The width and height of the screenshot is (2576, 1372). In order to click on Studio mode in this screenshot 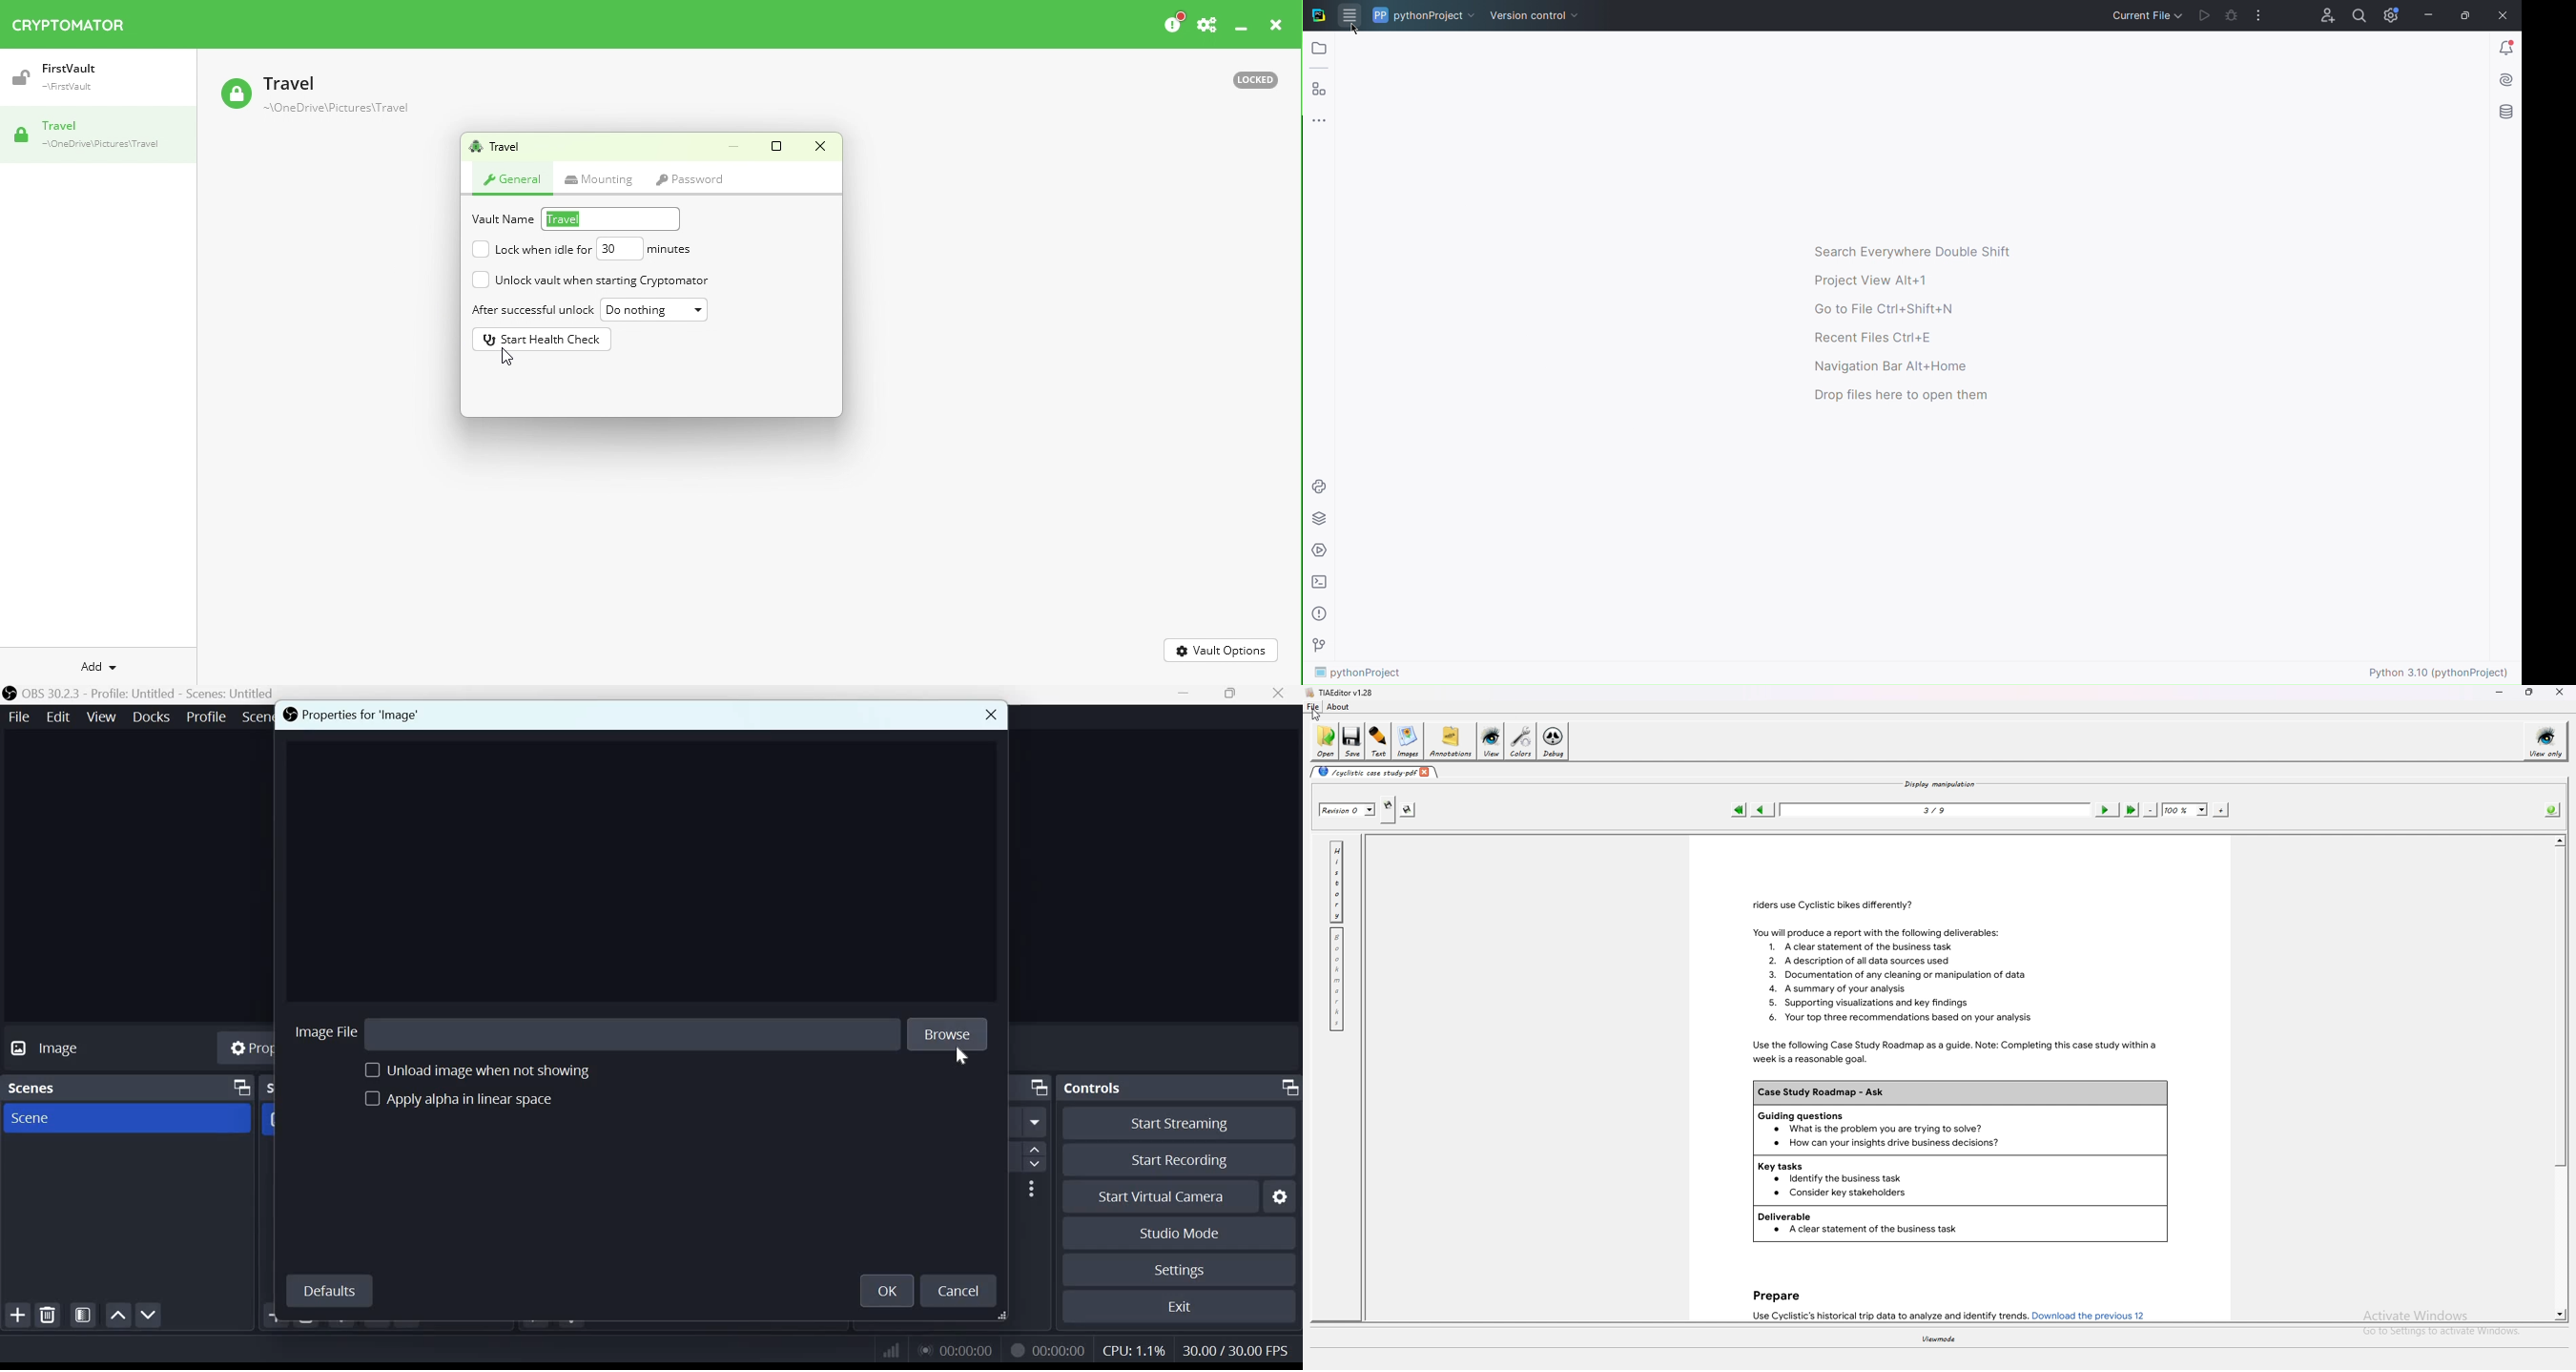, I will do `click(1180, 1232)`.